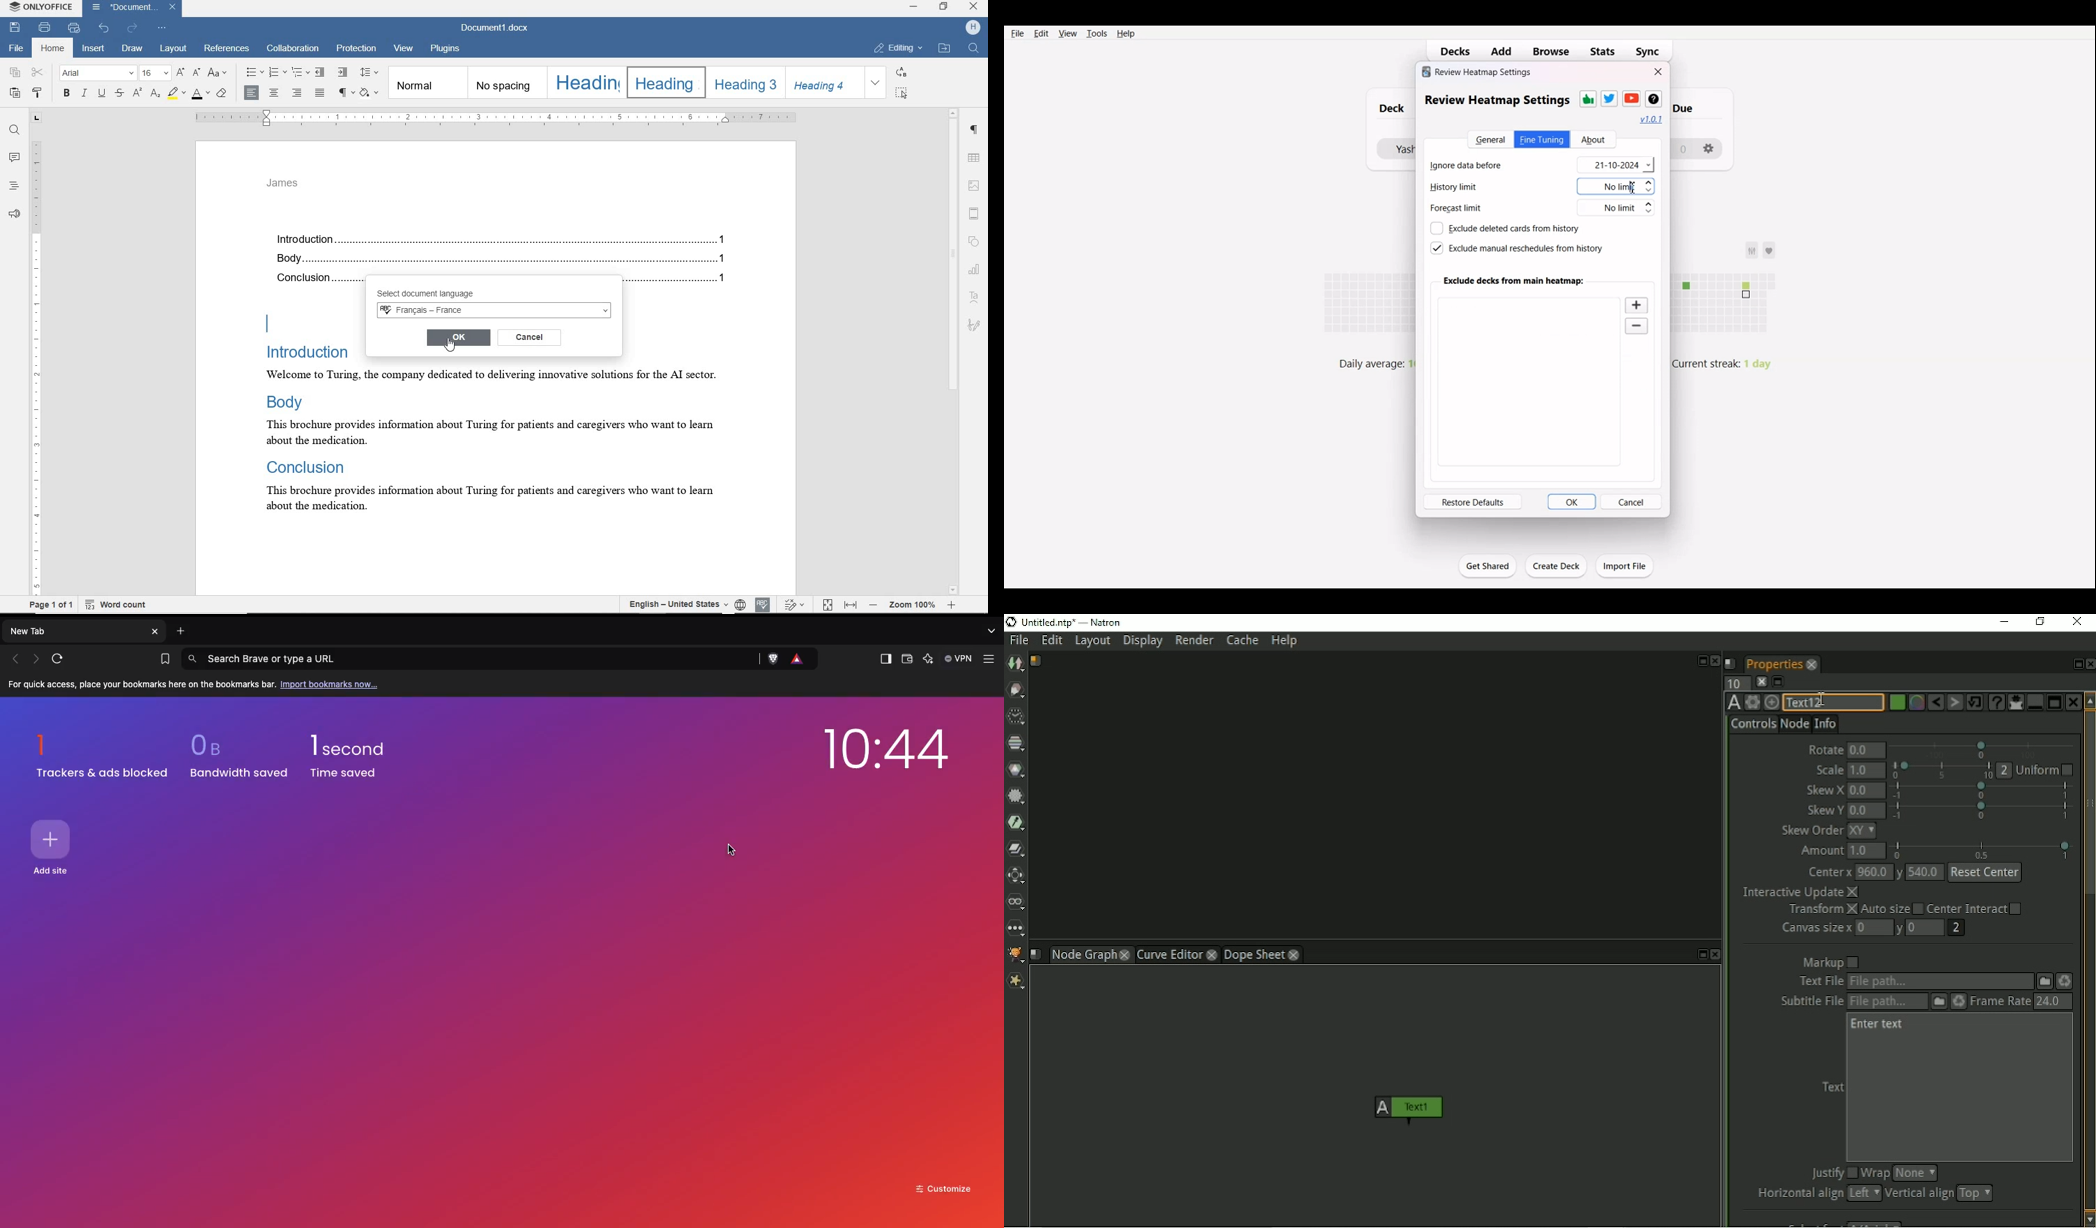 The image size is (2100, 1232). Describe the element at coordinates (1682, 148) in the screenshot. I see `0` at that location.